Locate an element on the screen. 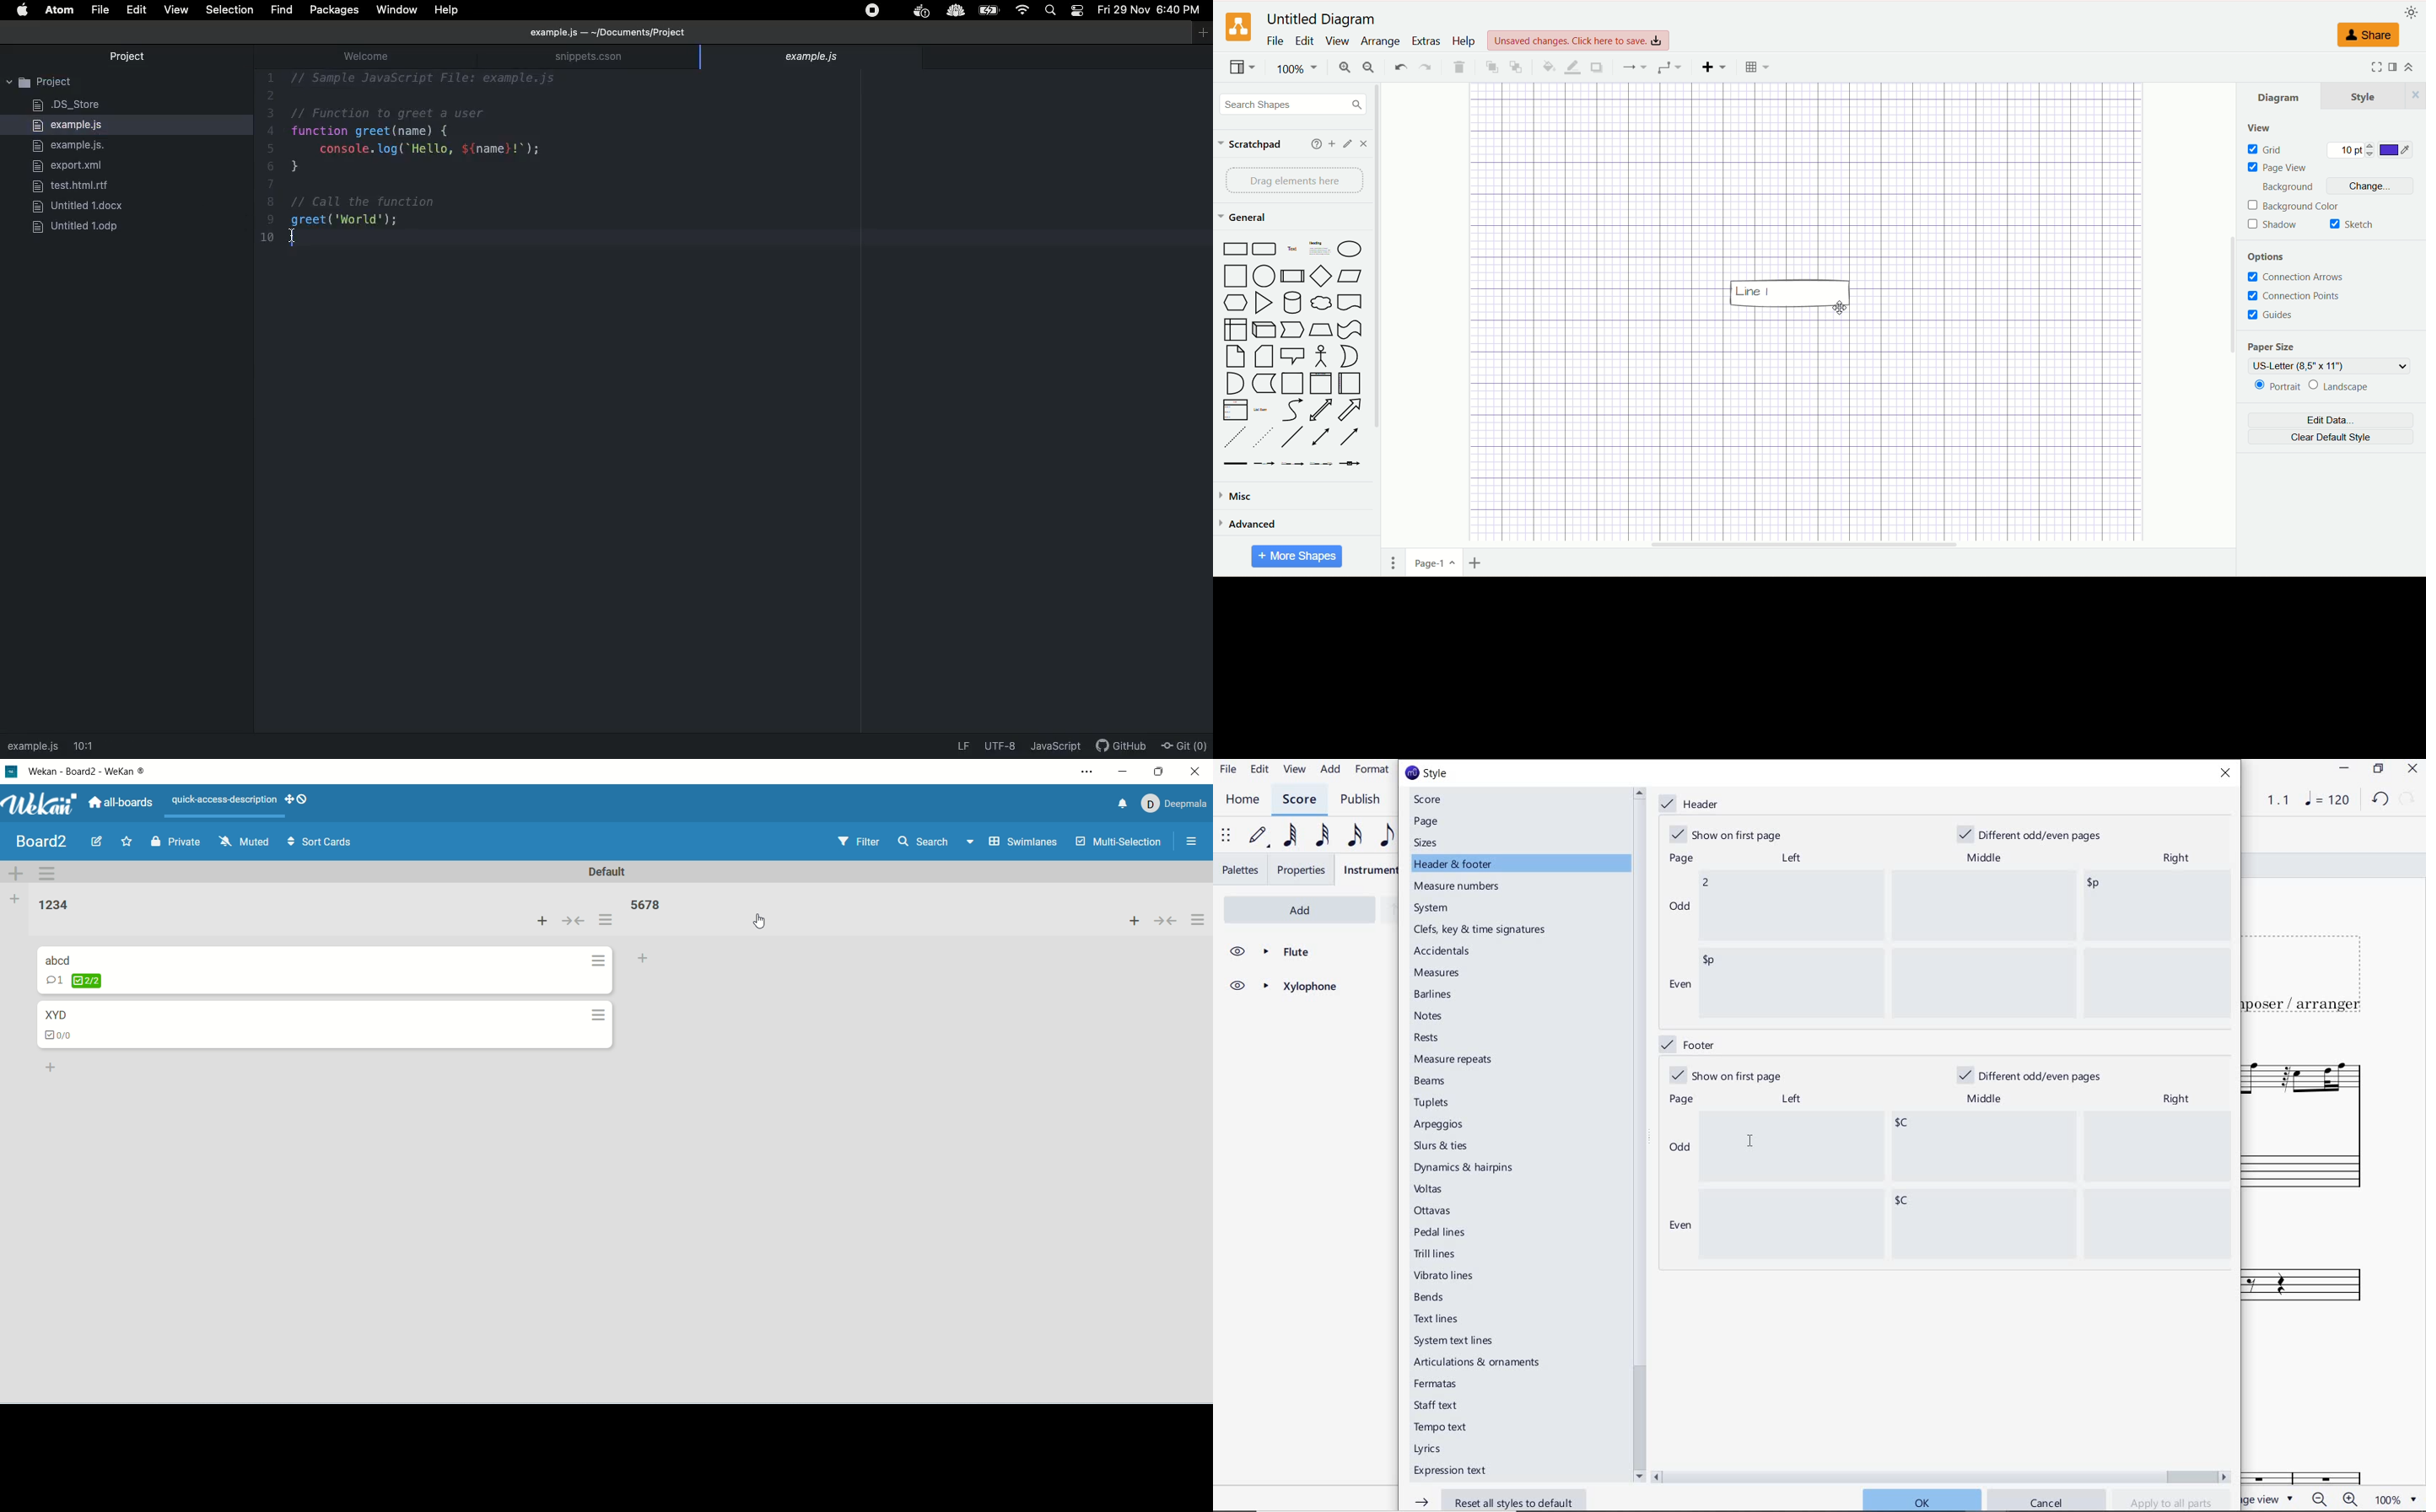 The width and height of the screenshot is (2436, 1512). fullscreen is located at coordinates (2372, 67).